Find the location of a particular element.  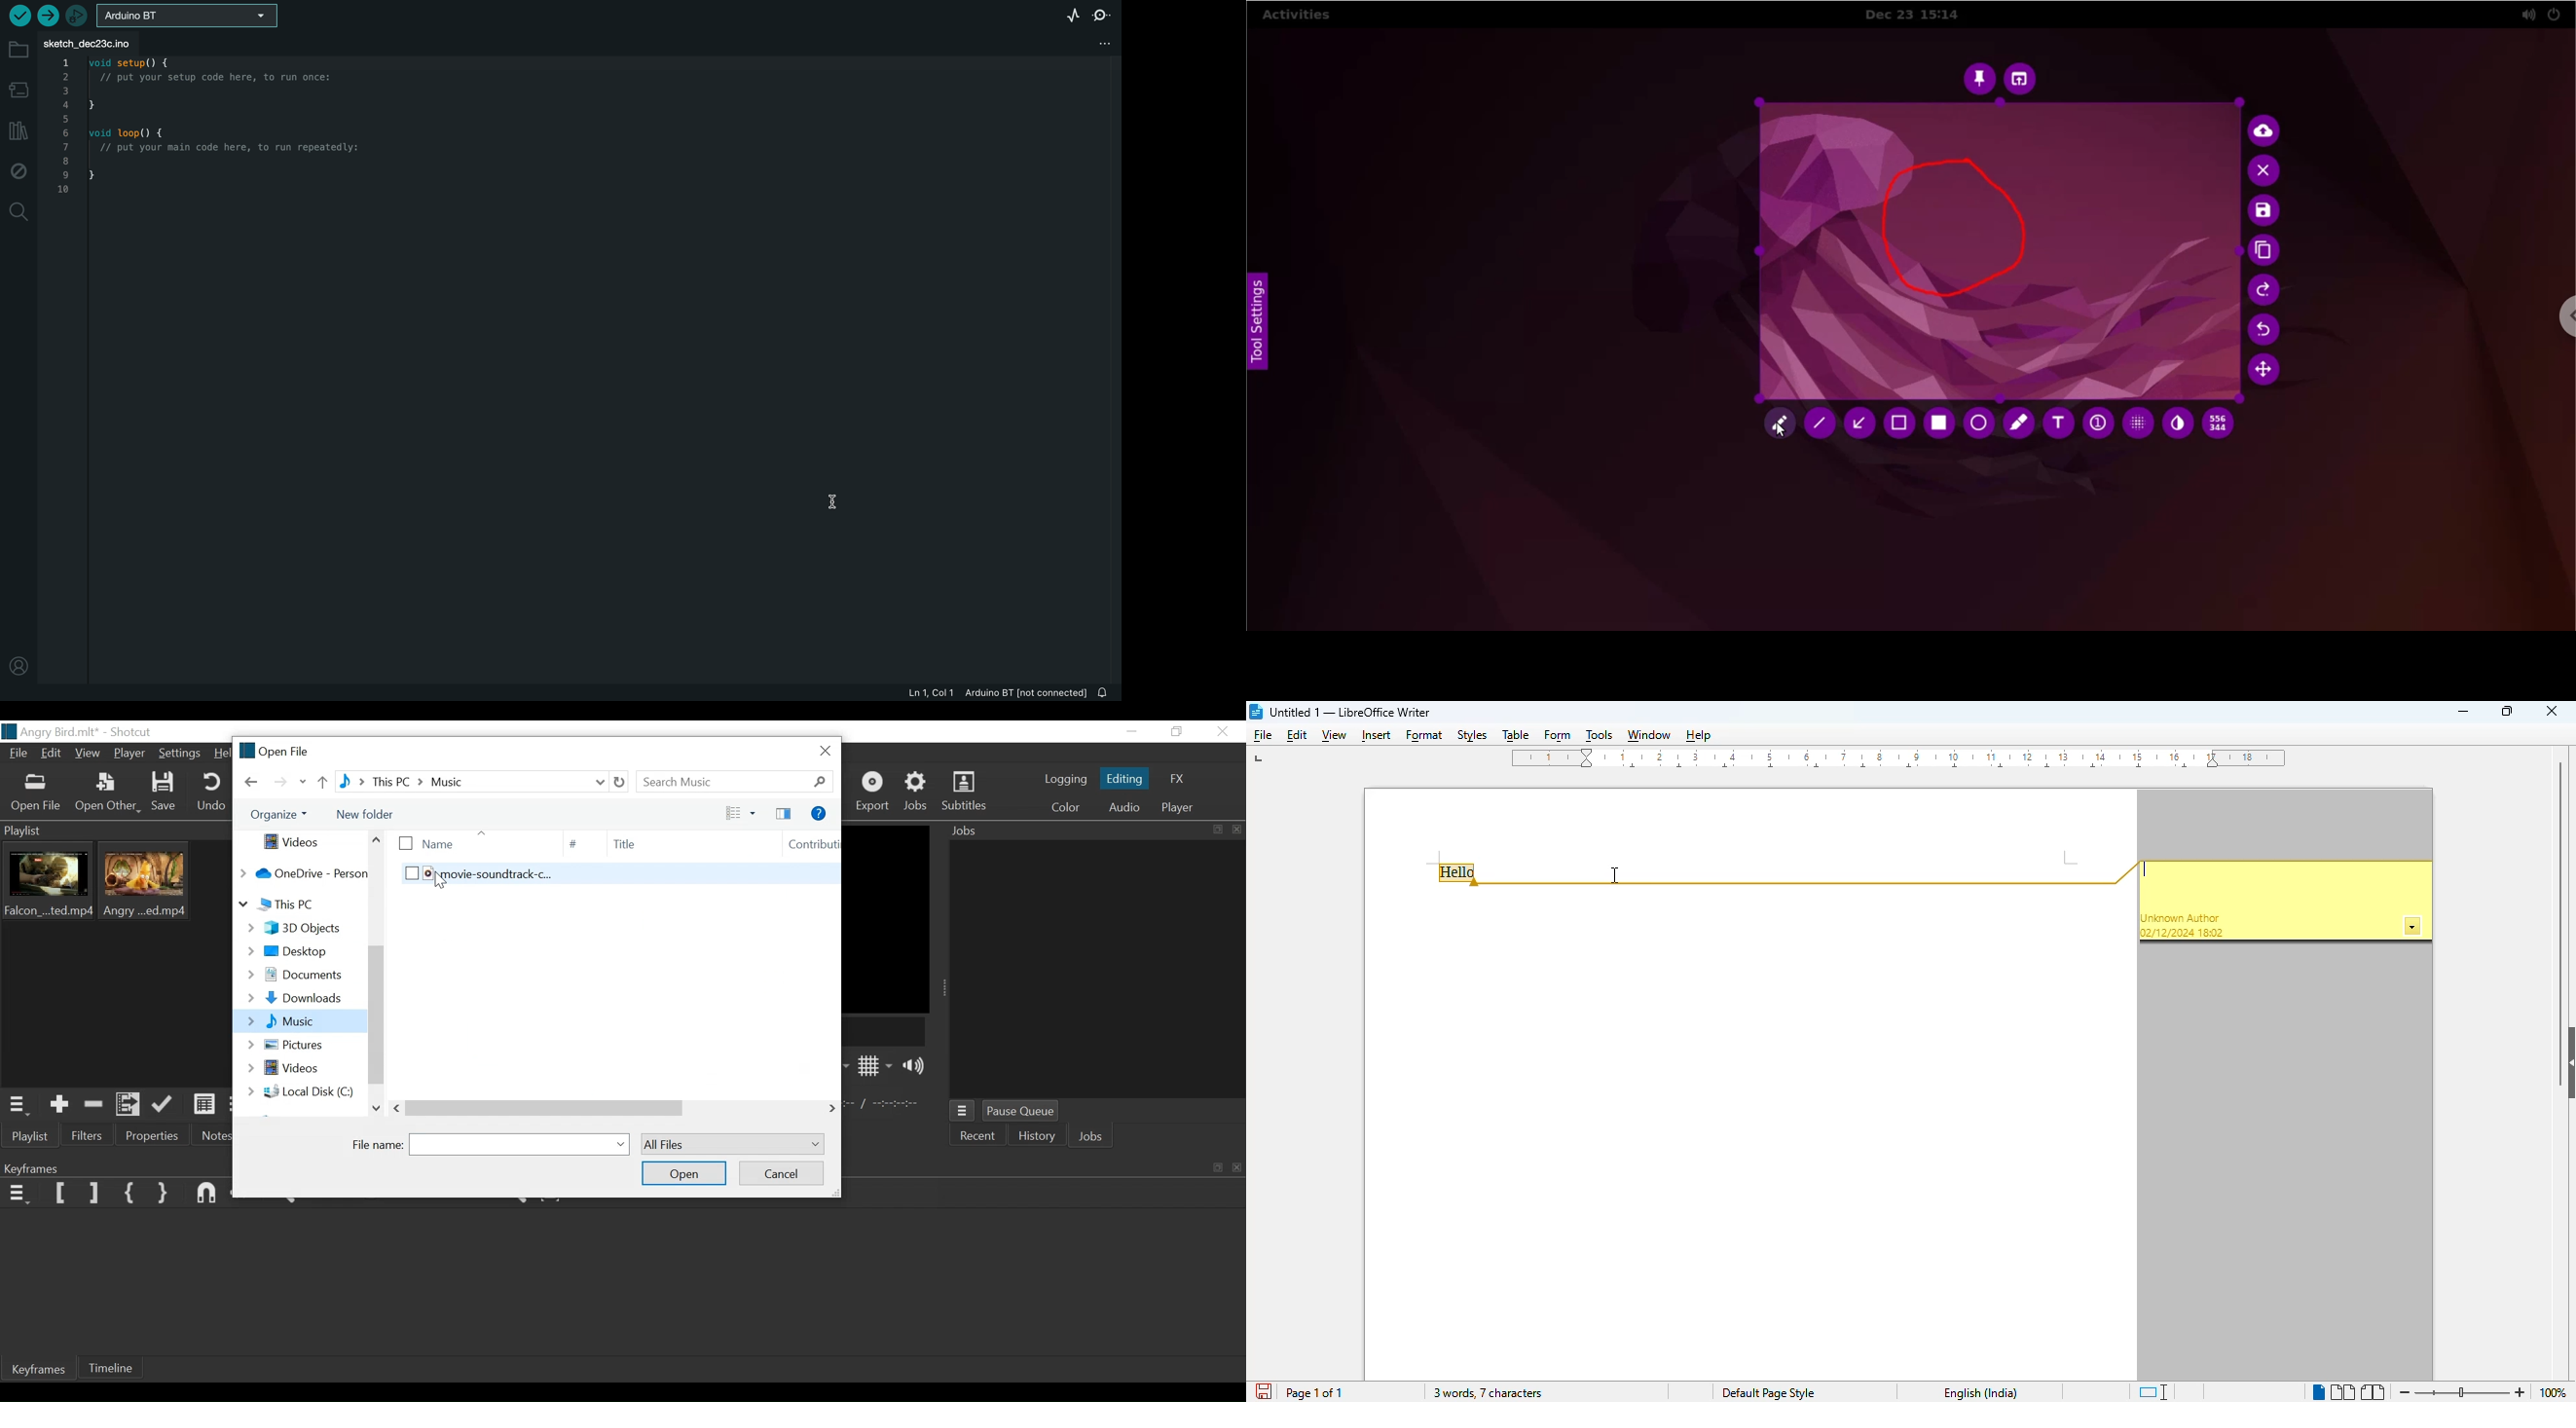

tools is located at coordinates (1600, 735).